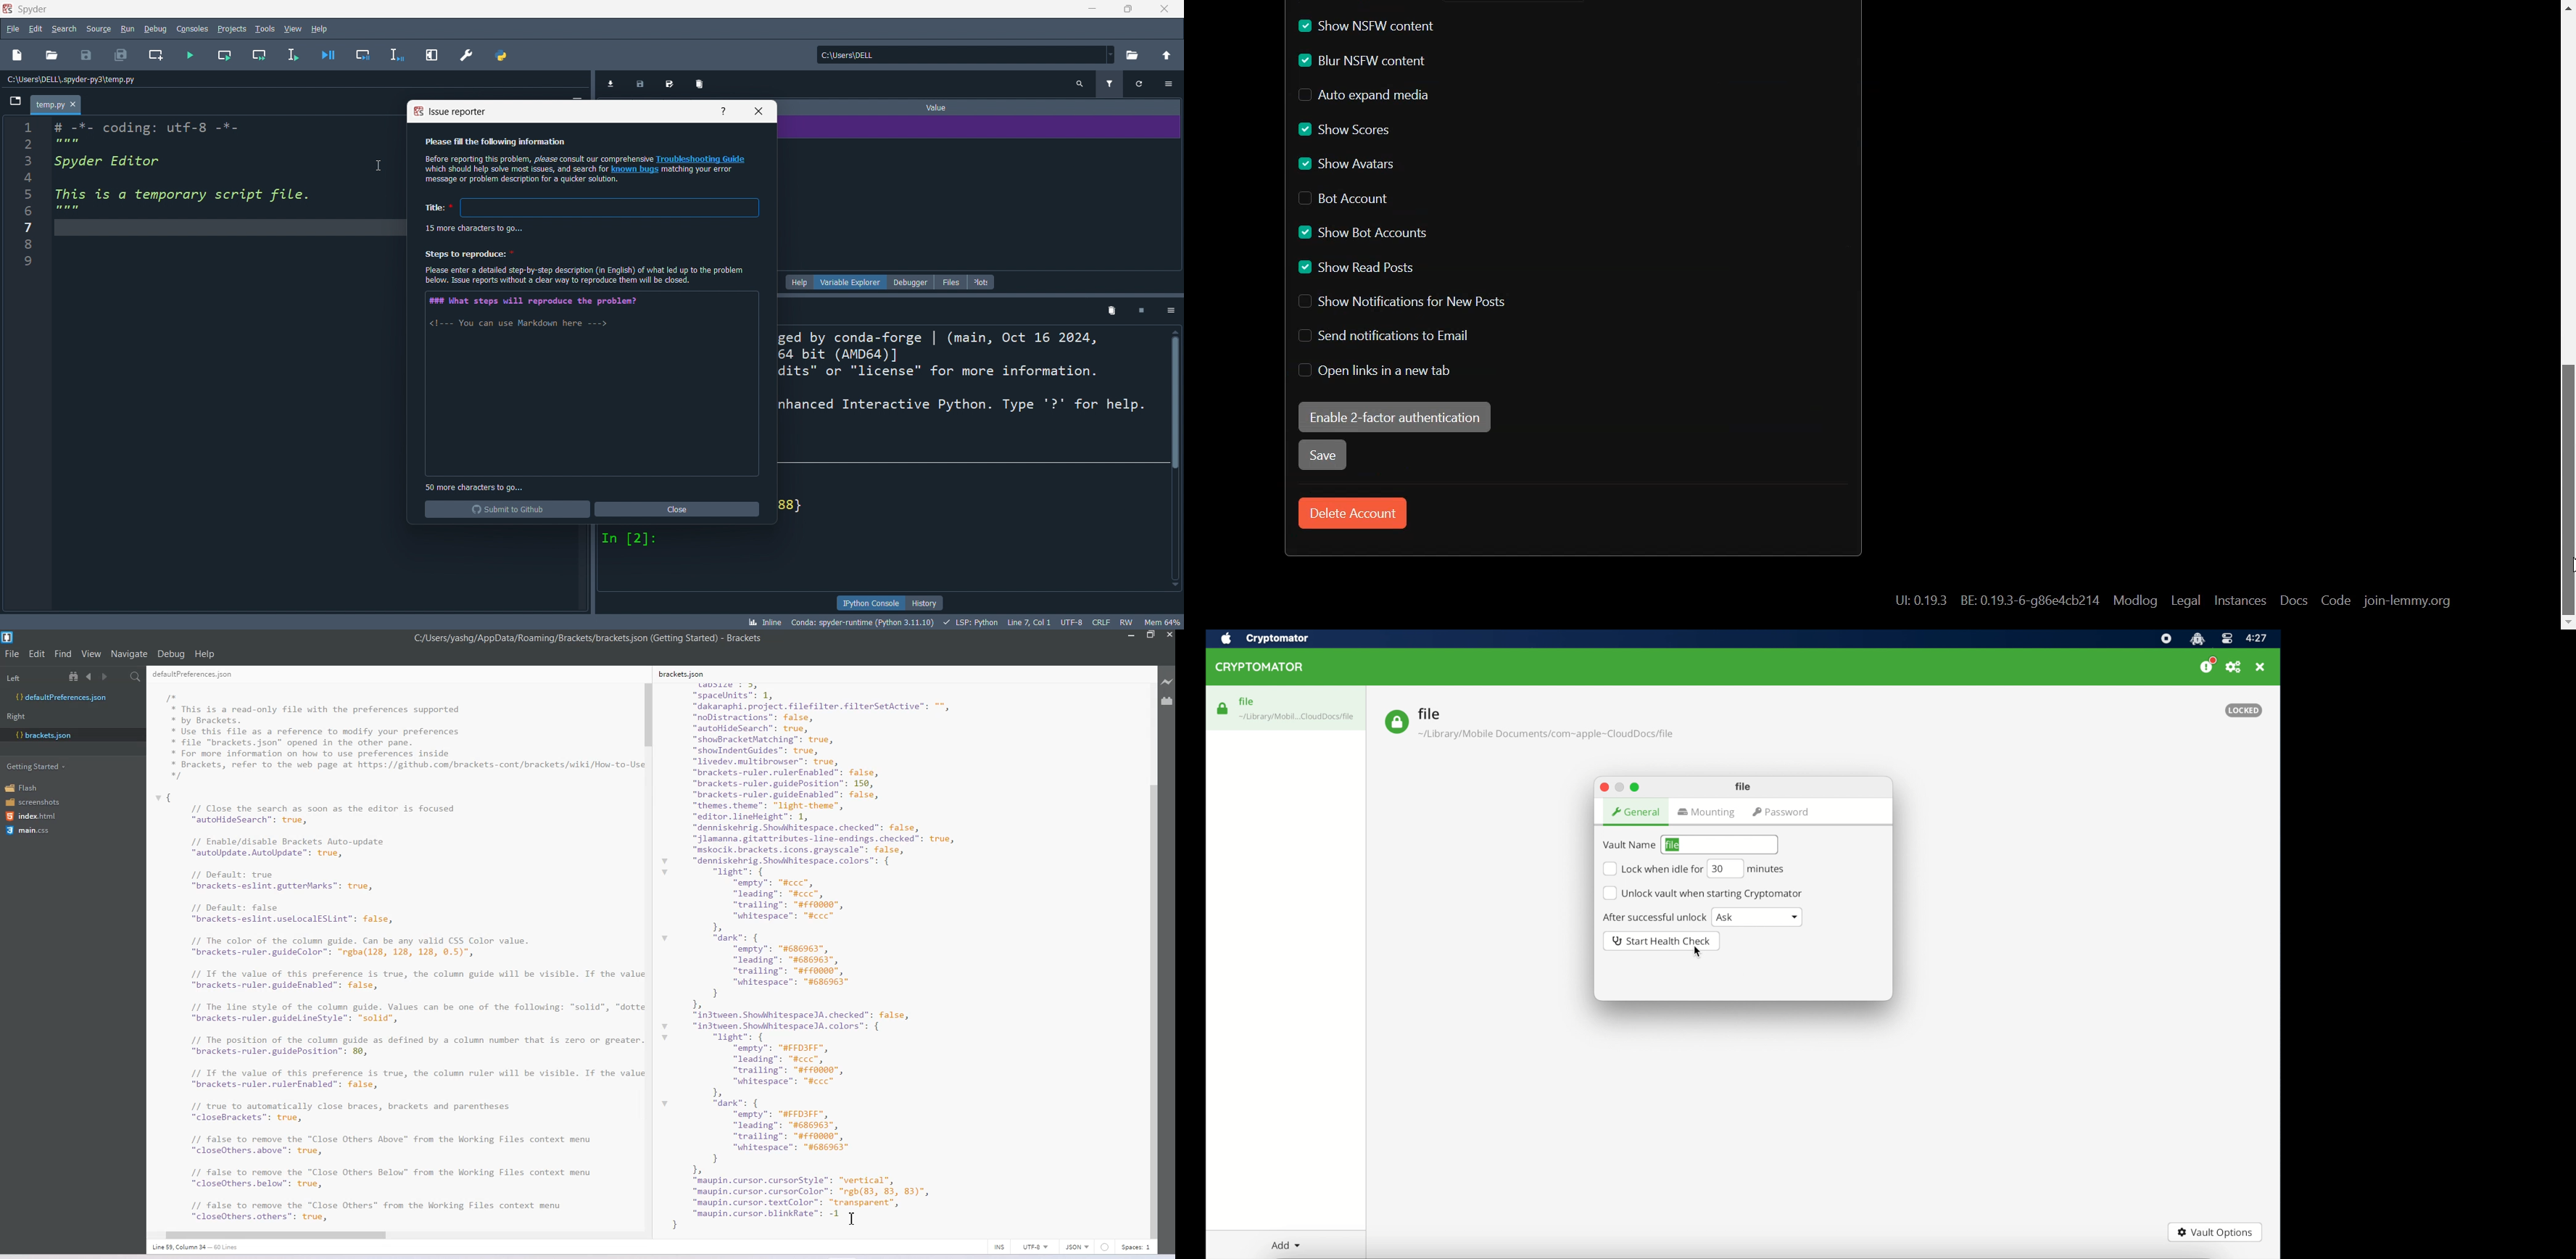 This screenshot has height=1260, width=2576. Describe the element at coordinates (26, 787) in the screenshot. I see `Flash` at that location.